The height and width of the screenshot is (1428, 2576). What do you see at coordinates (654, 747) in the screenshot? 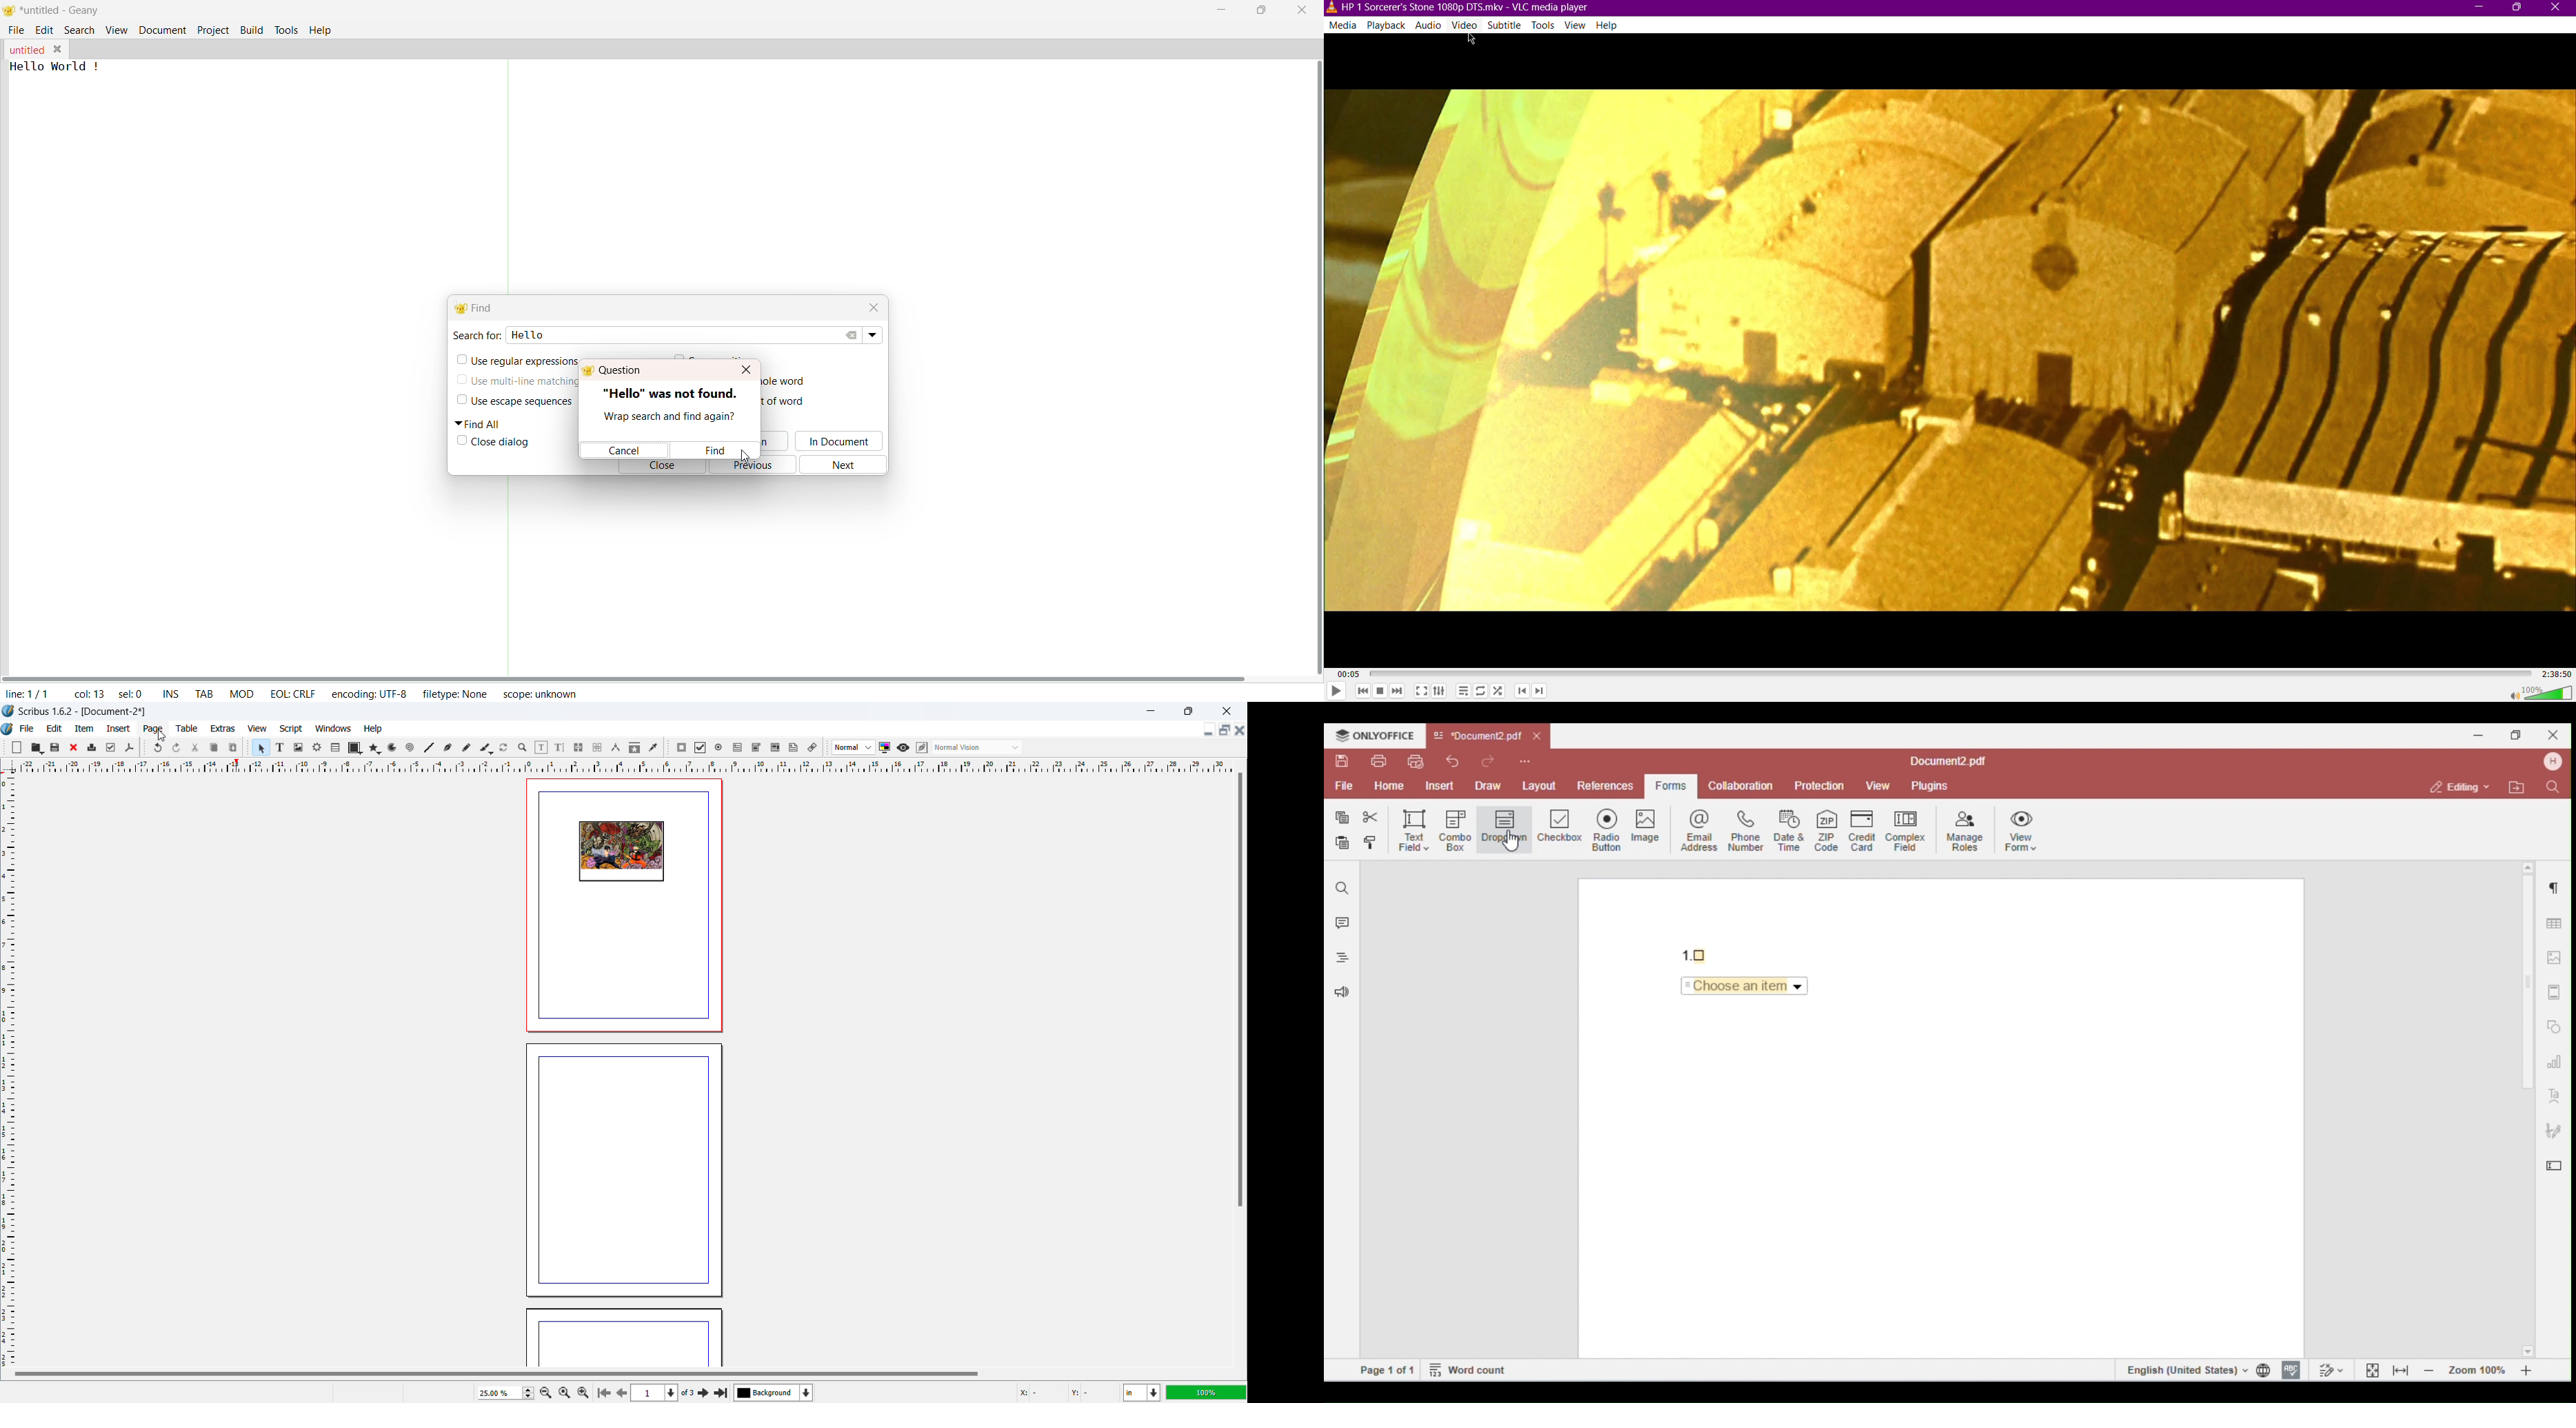
I see `eye dropper` at bounding box center [654, 747].